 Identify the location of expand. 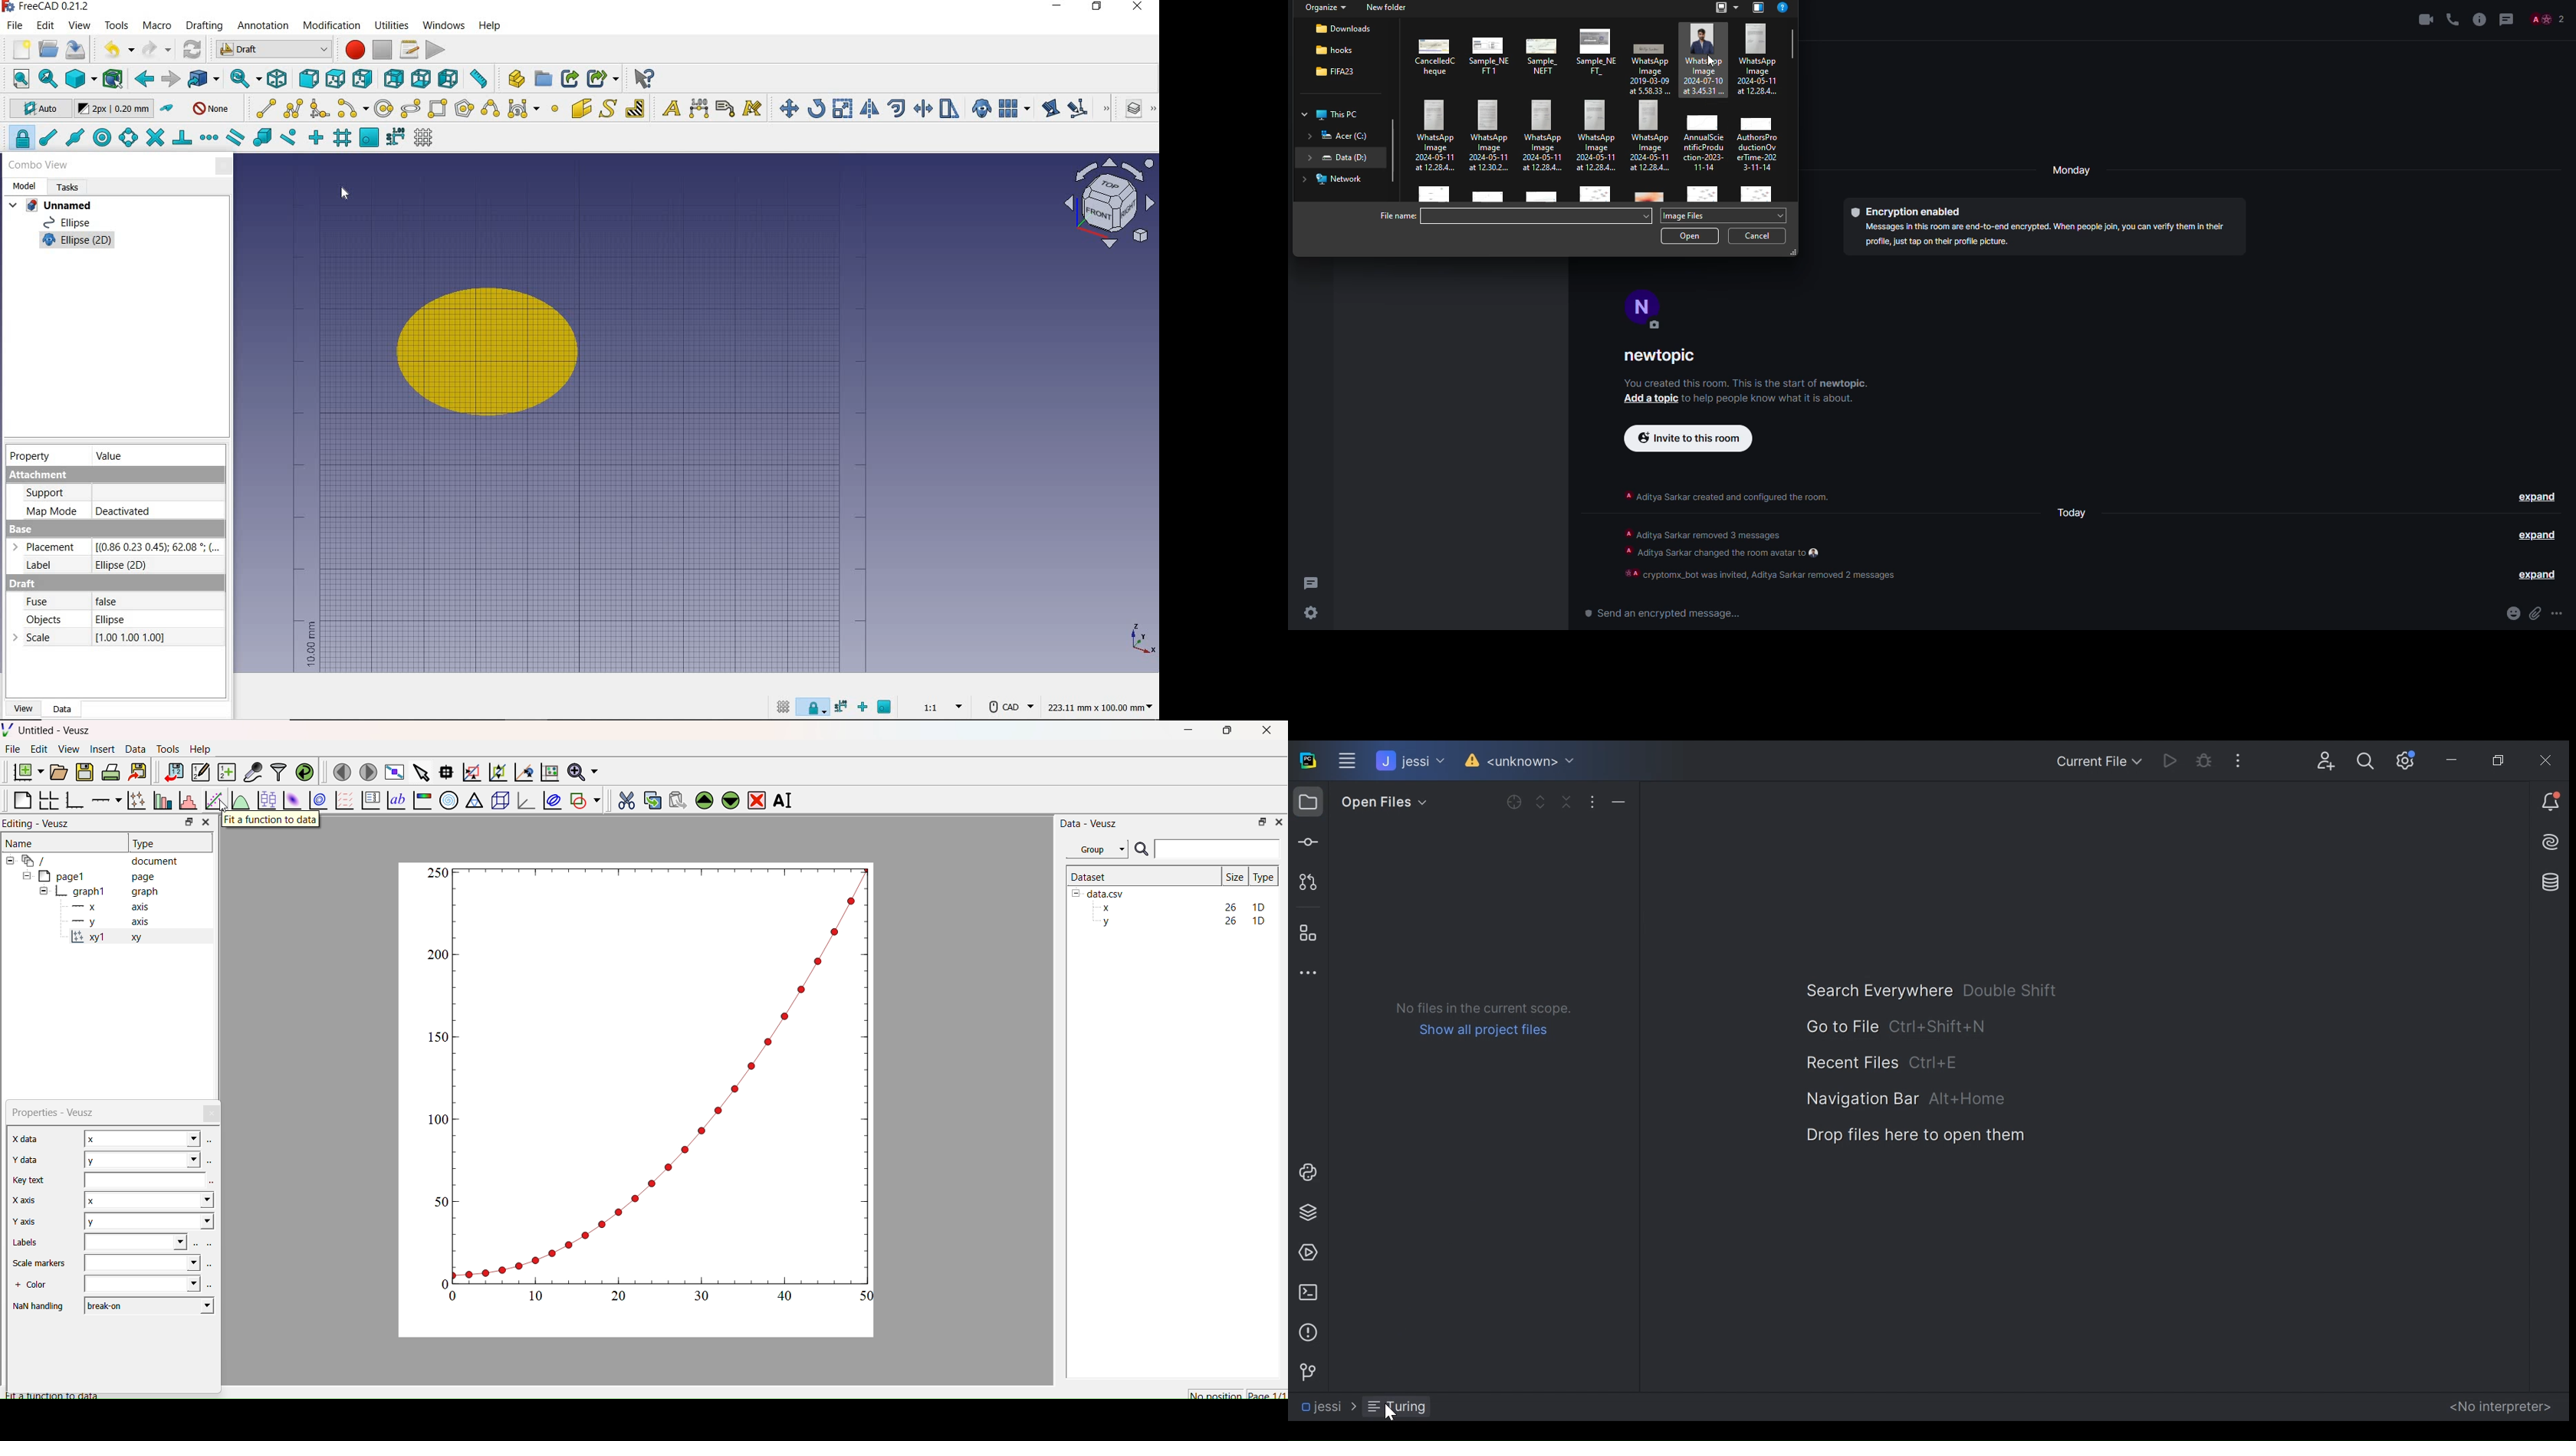
(2532, 575).